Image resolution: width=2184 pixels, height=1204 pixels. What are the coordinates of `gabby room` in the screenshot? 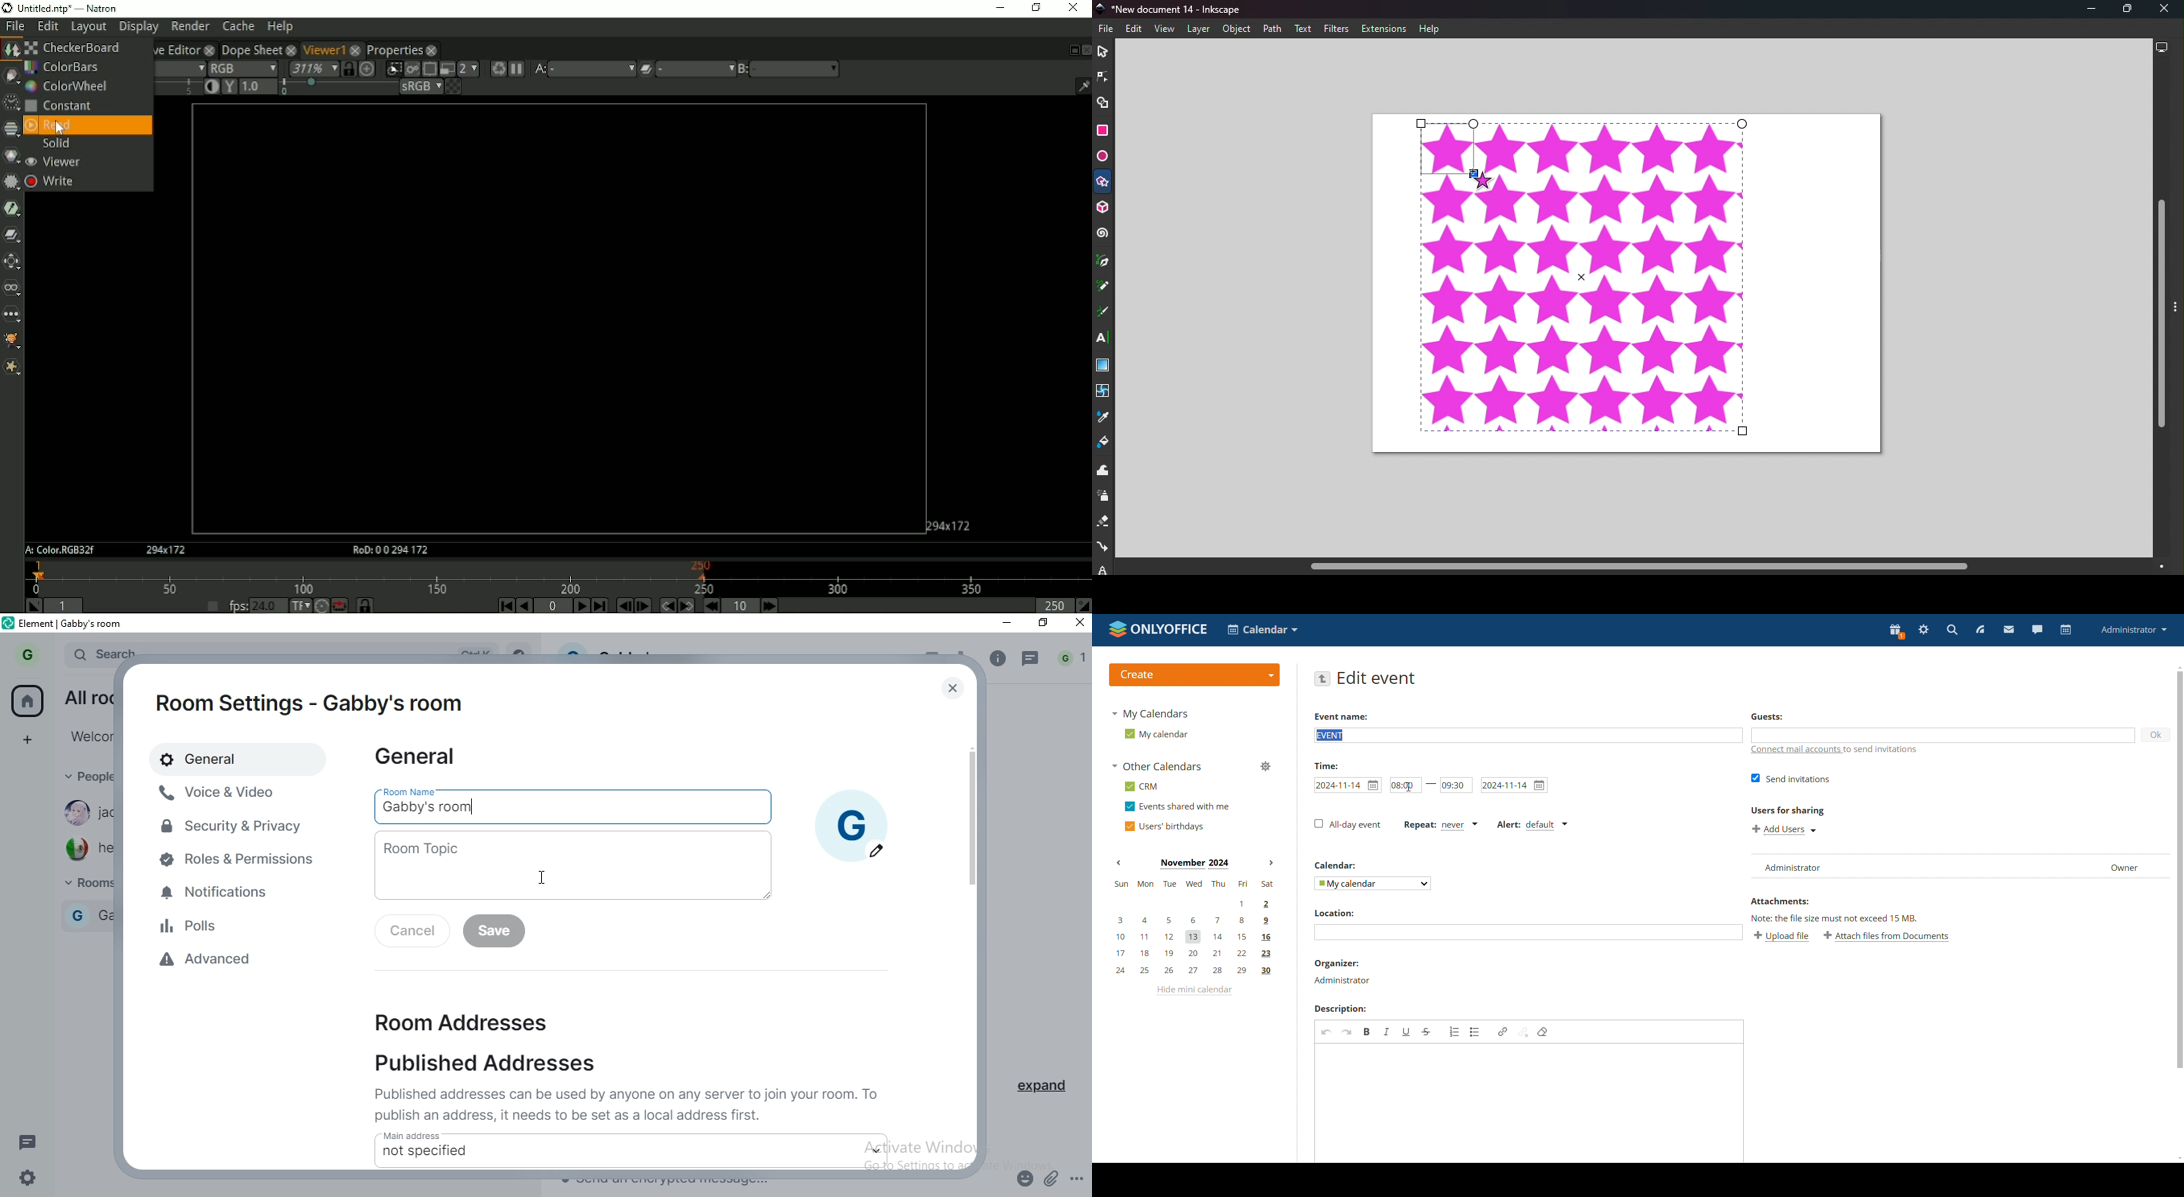 It's located at (90, 914).